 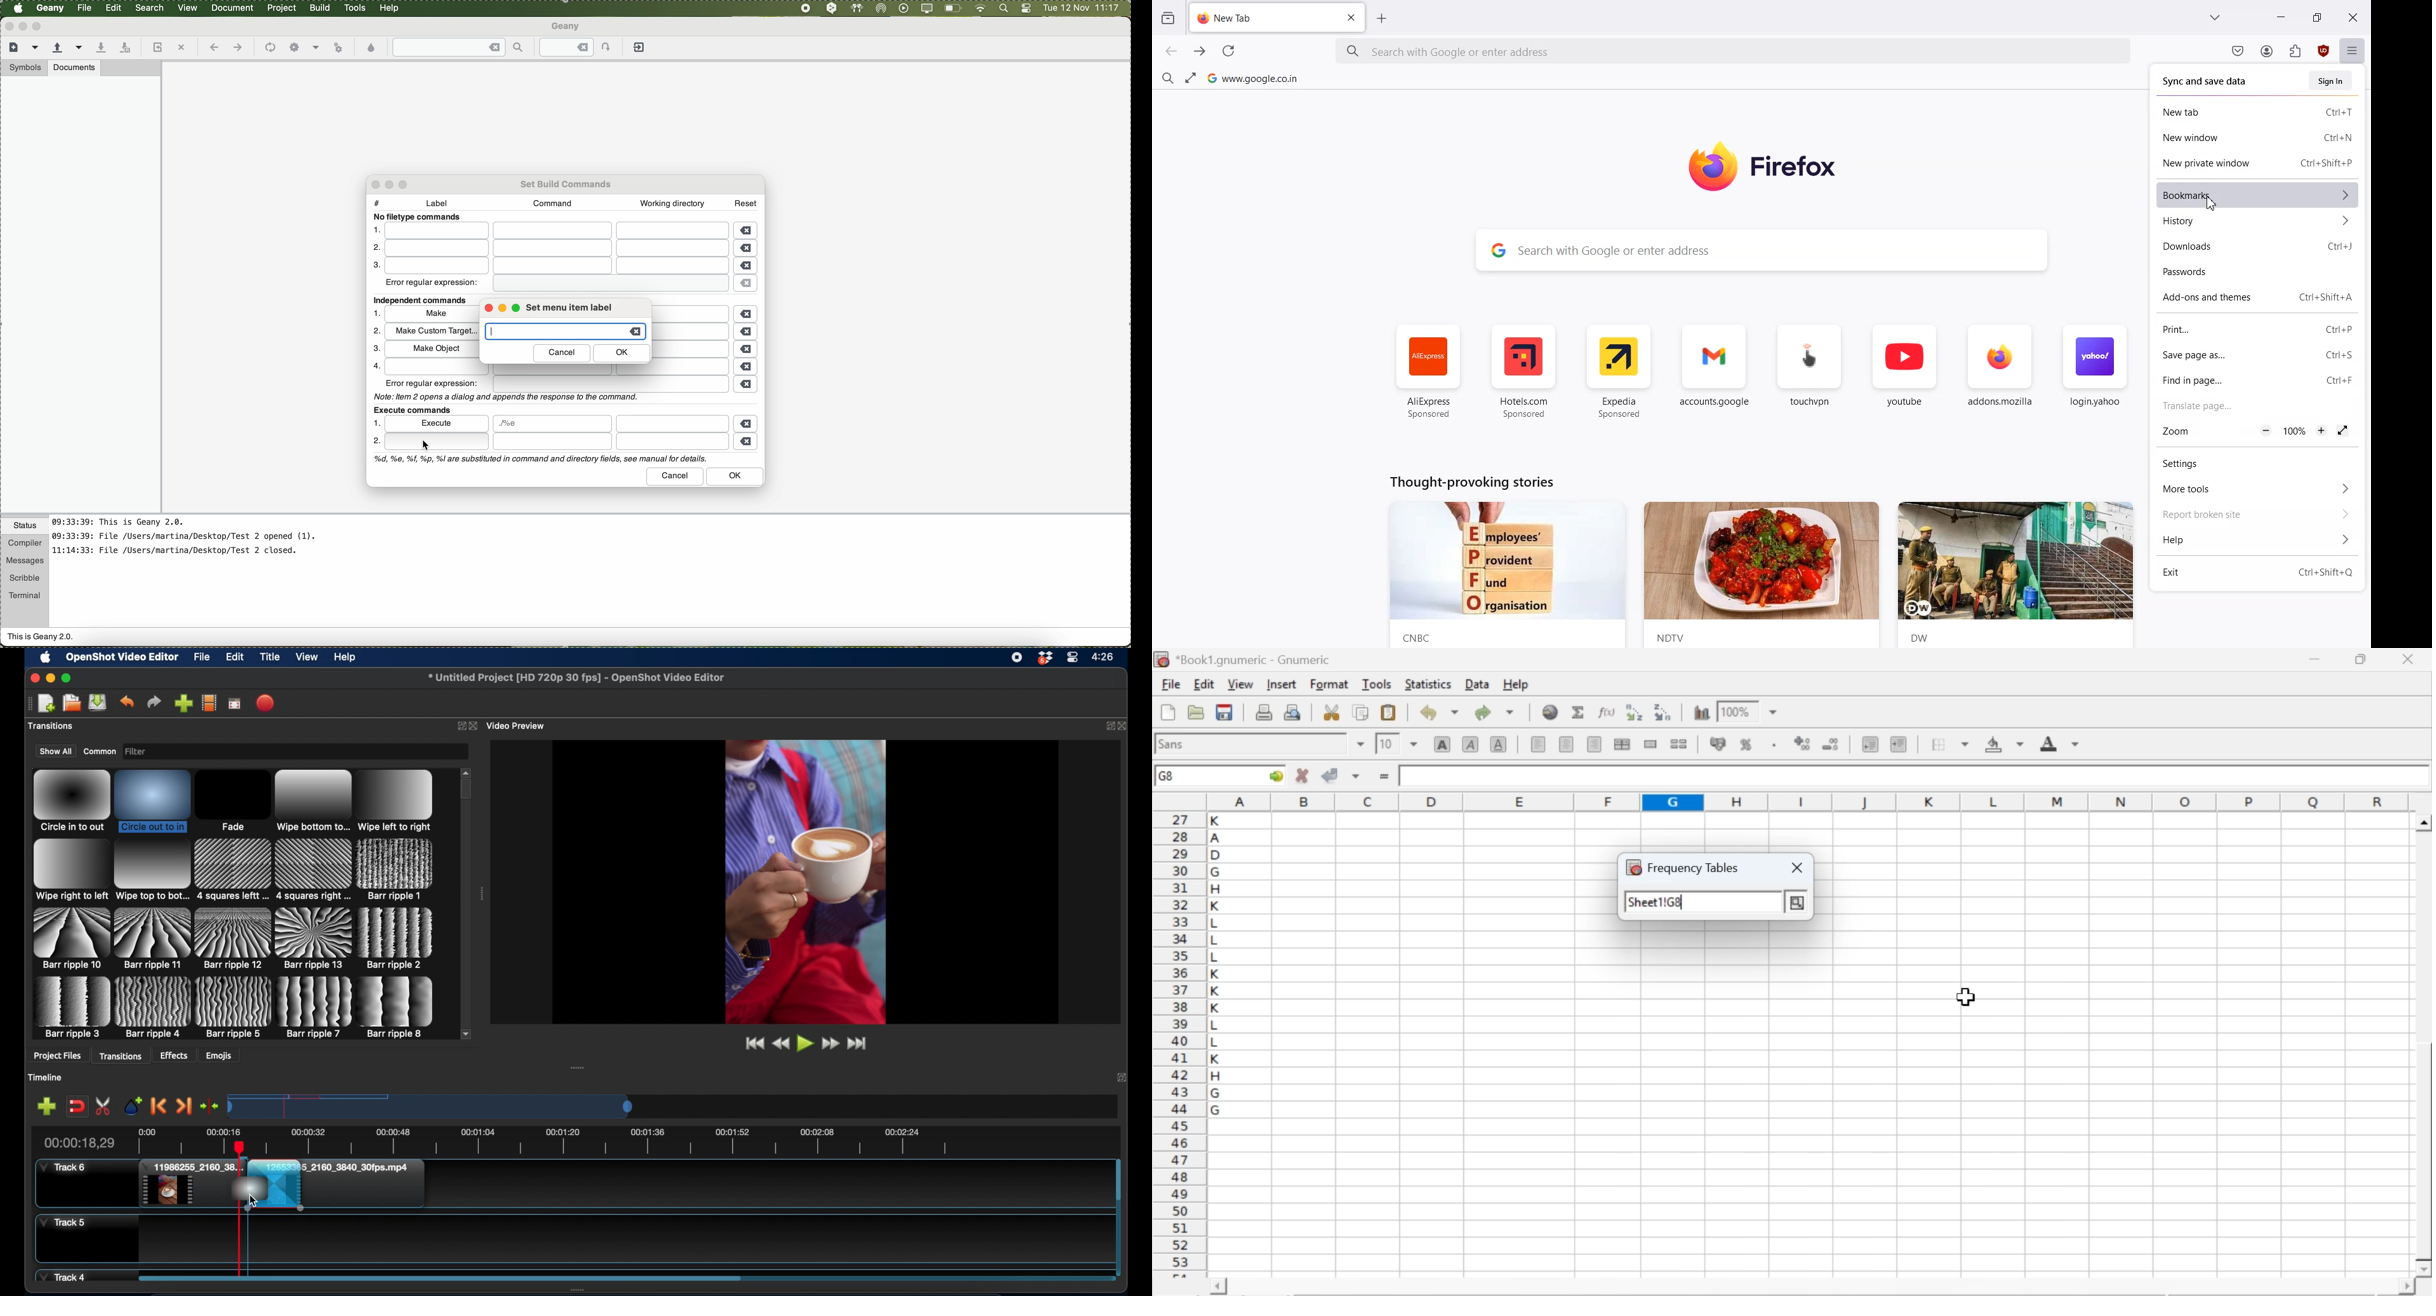 I want to click on Help, so click(x=2258, y=540).